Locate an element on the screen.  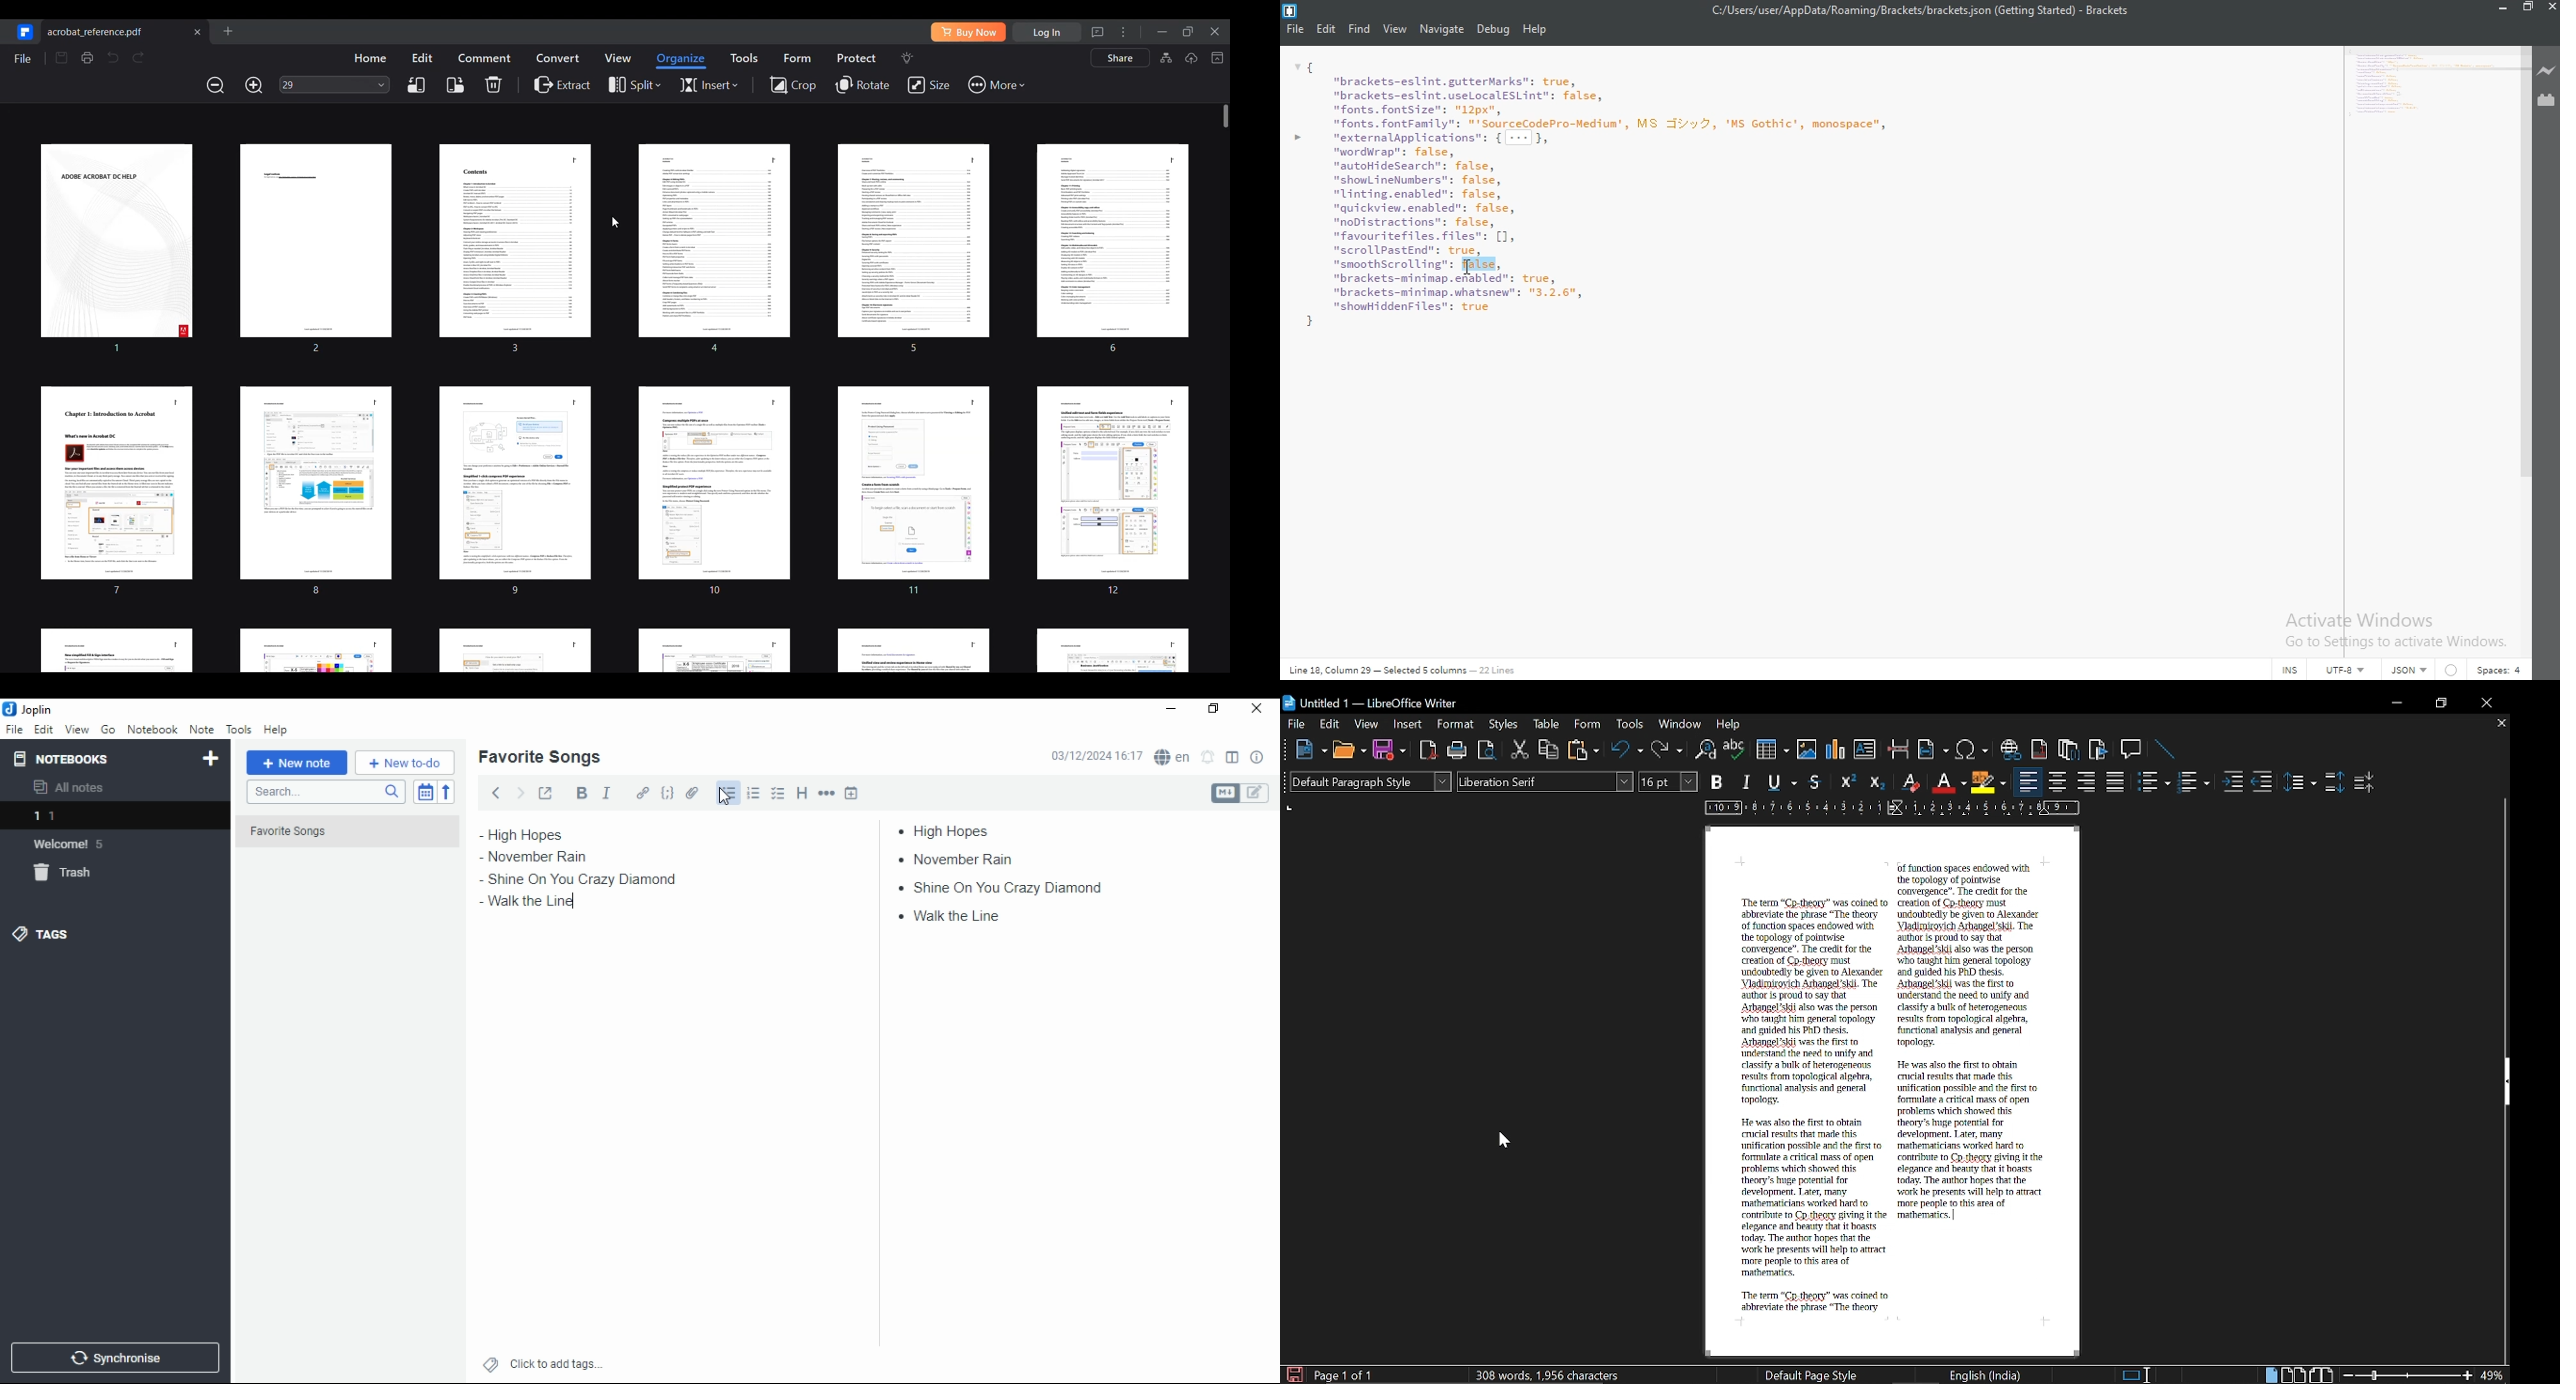
forward is located at coordinates (520, 791).